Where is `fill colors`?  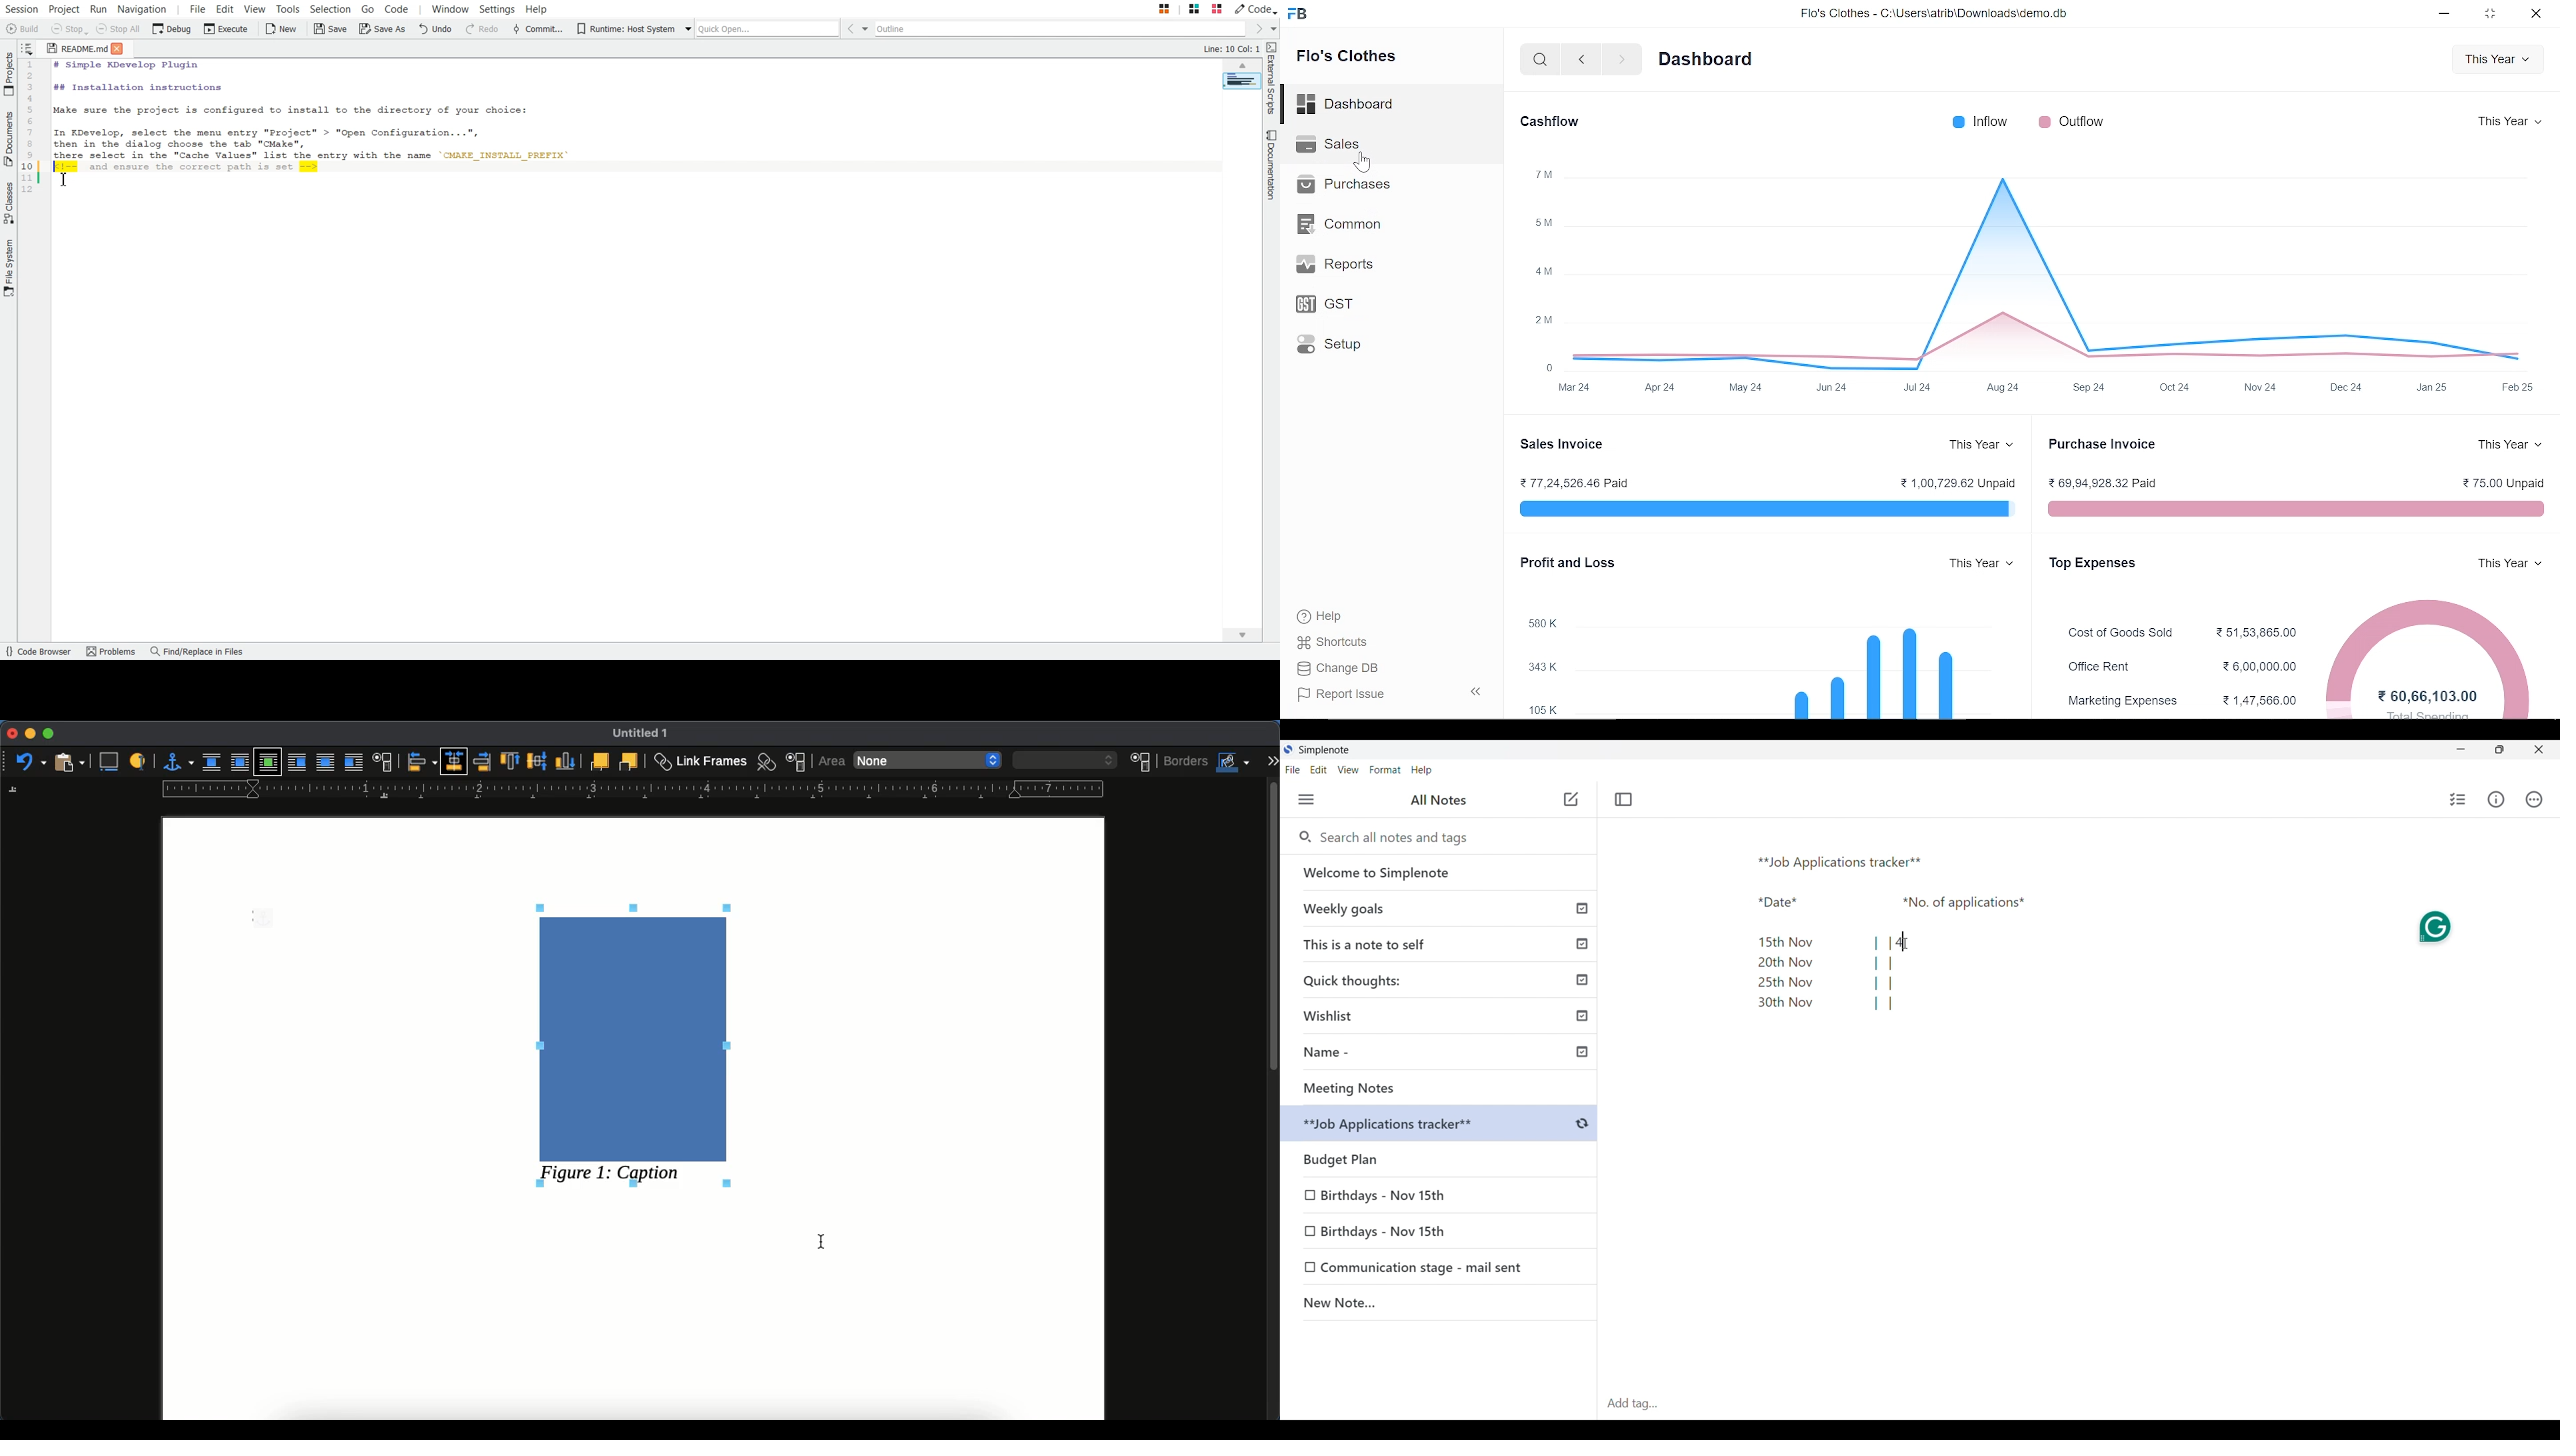
fill colors is located at coordinates (1235, 762).